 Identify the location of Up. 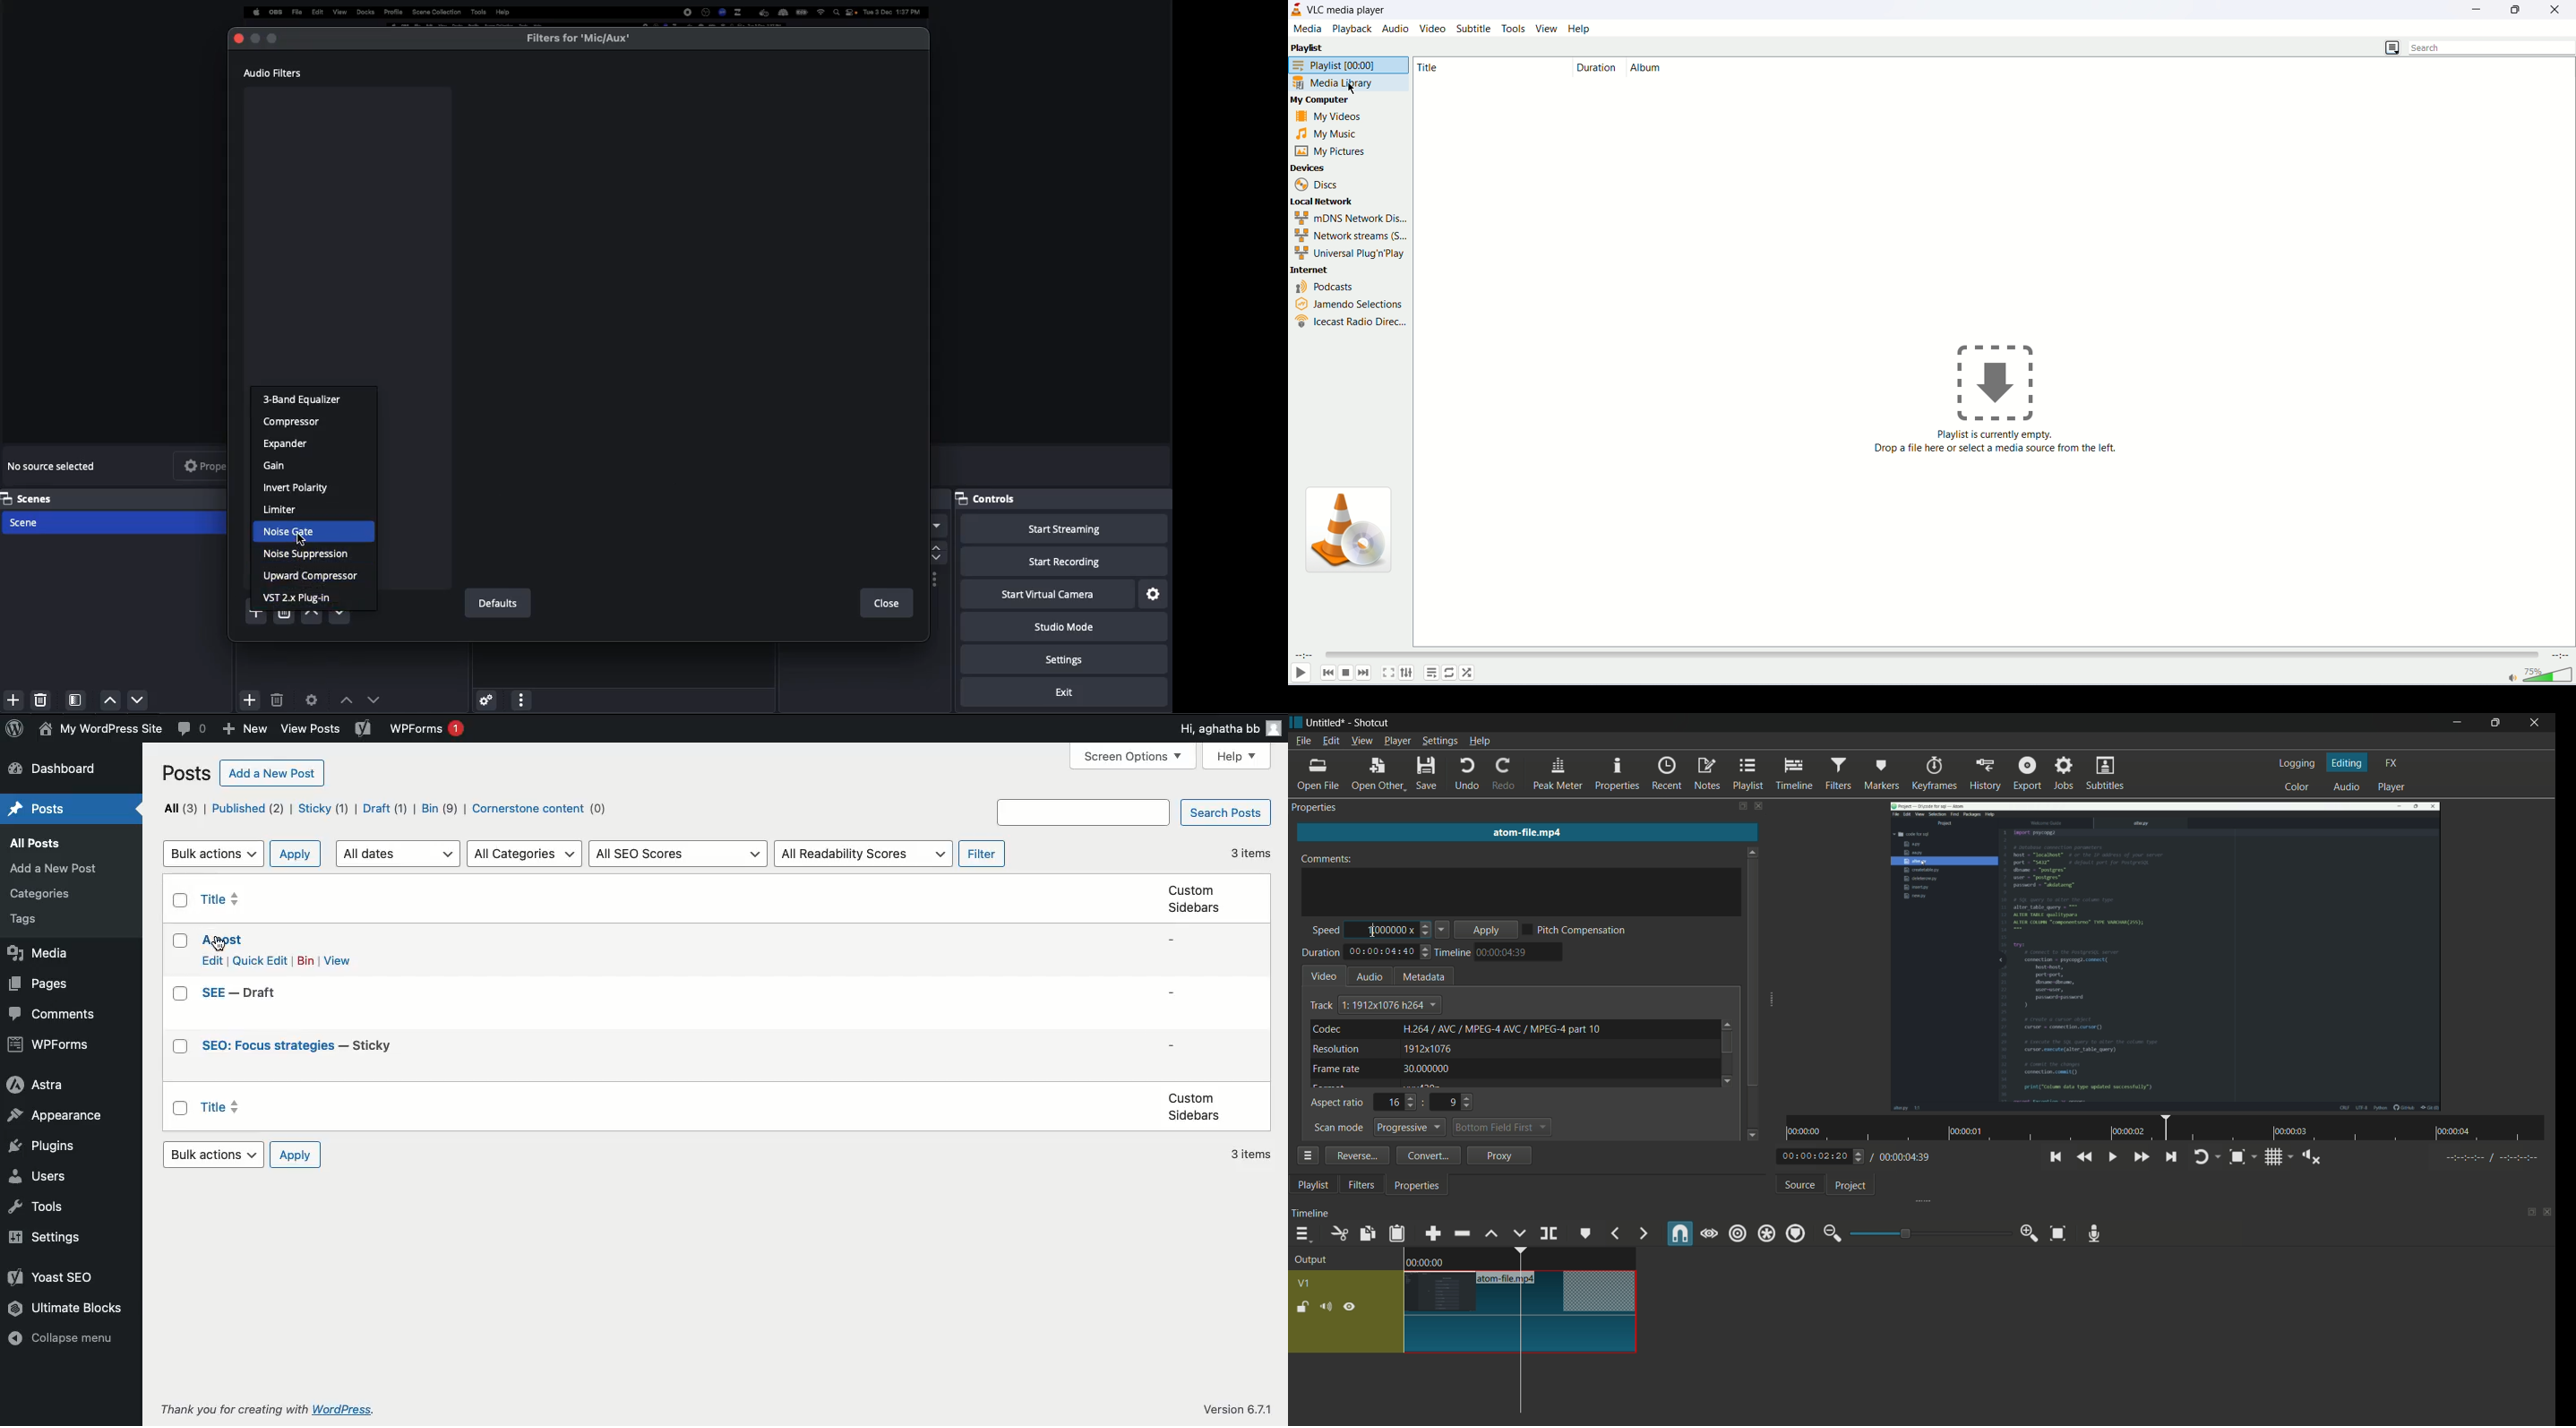
(310, 618).